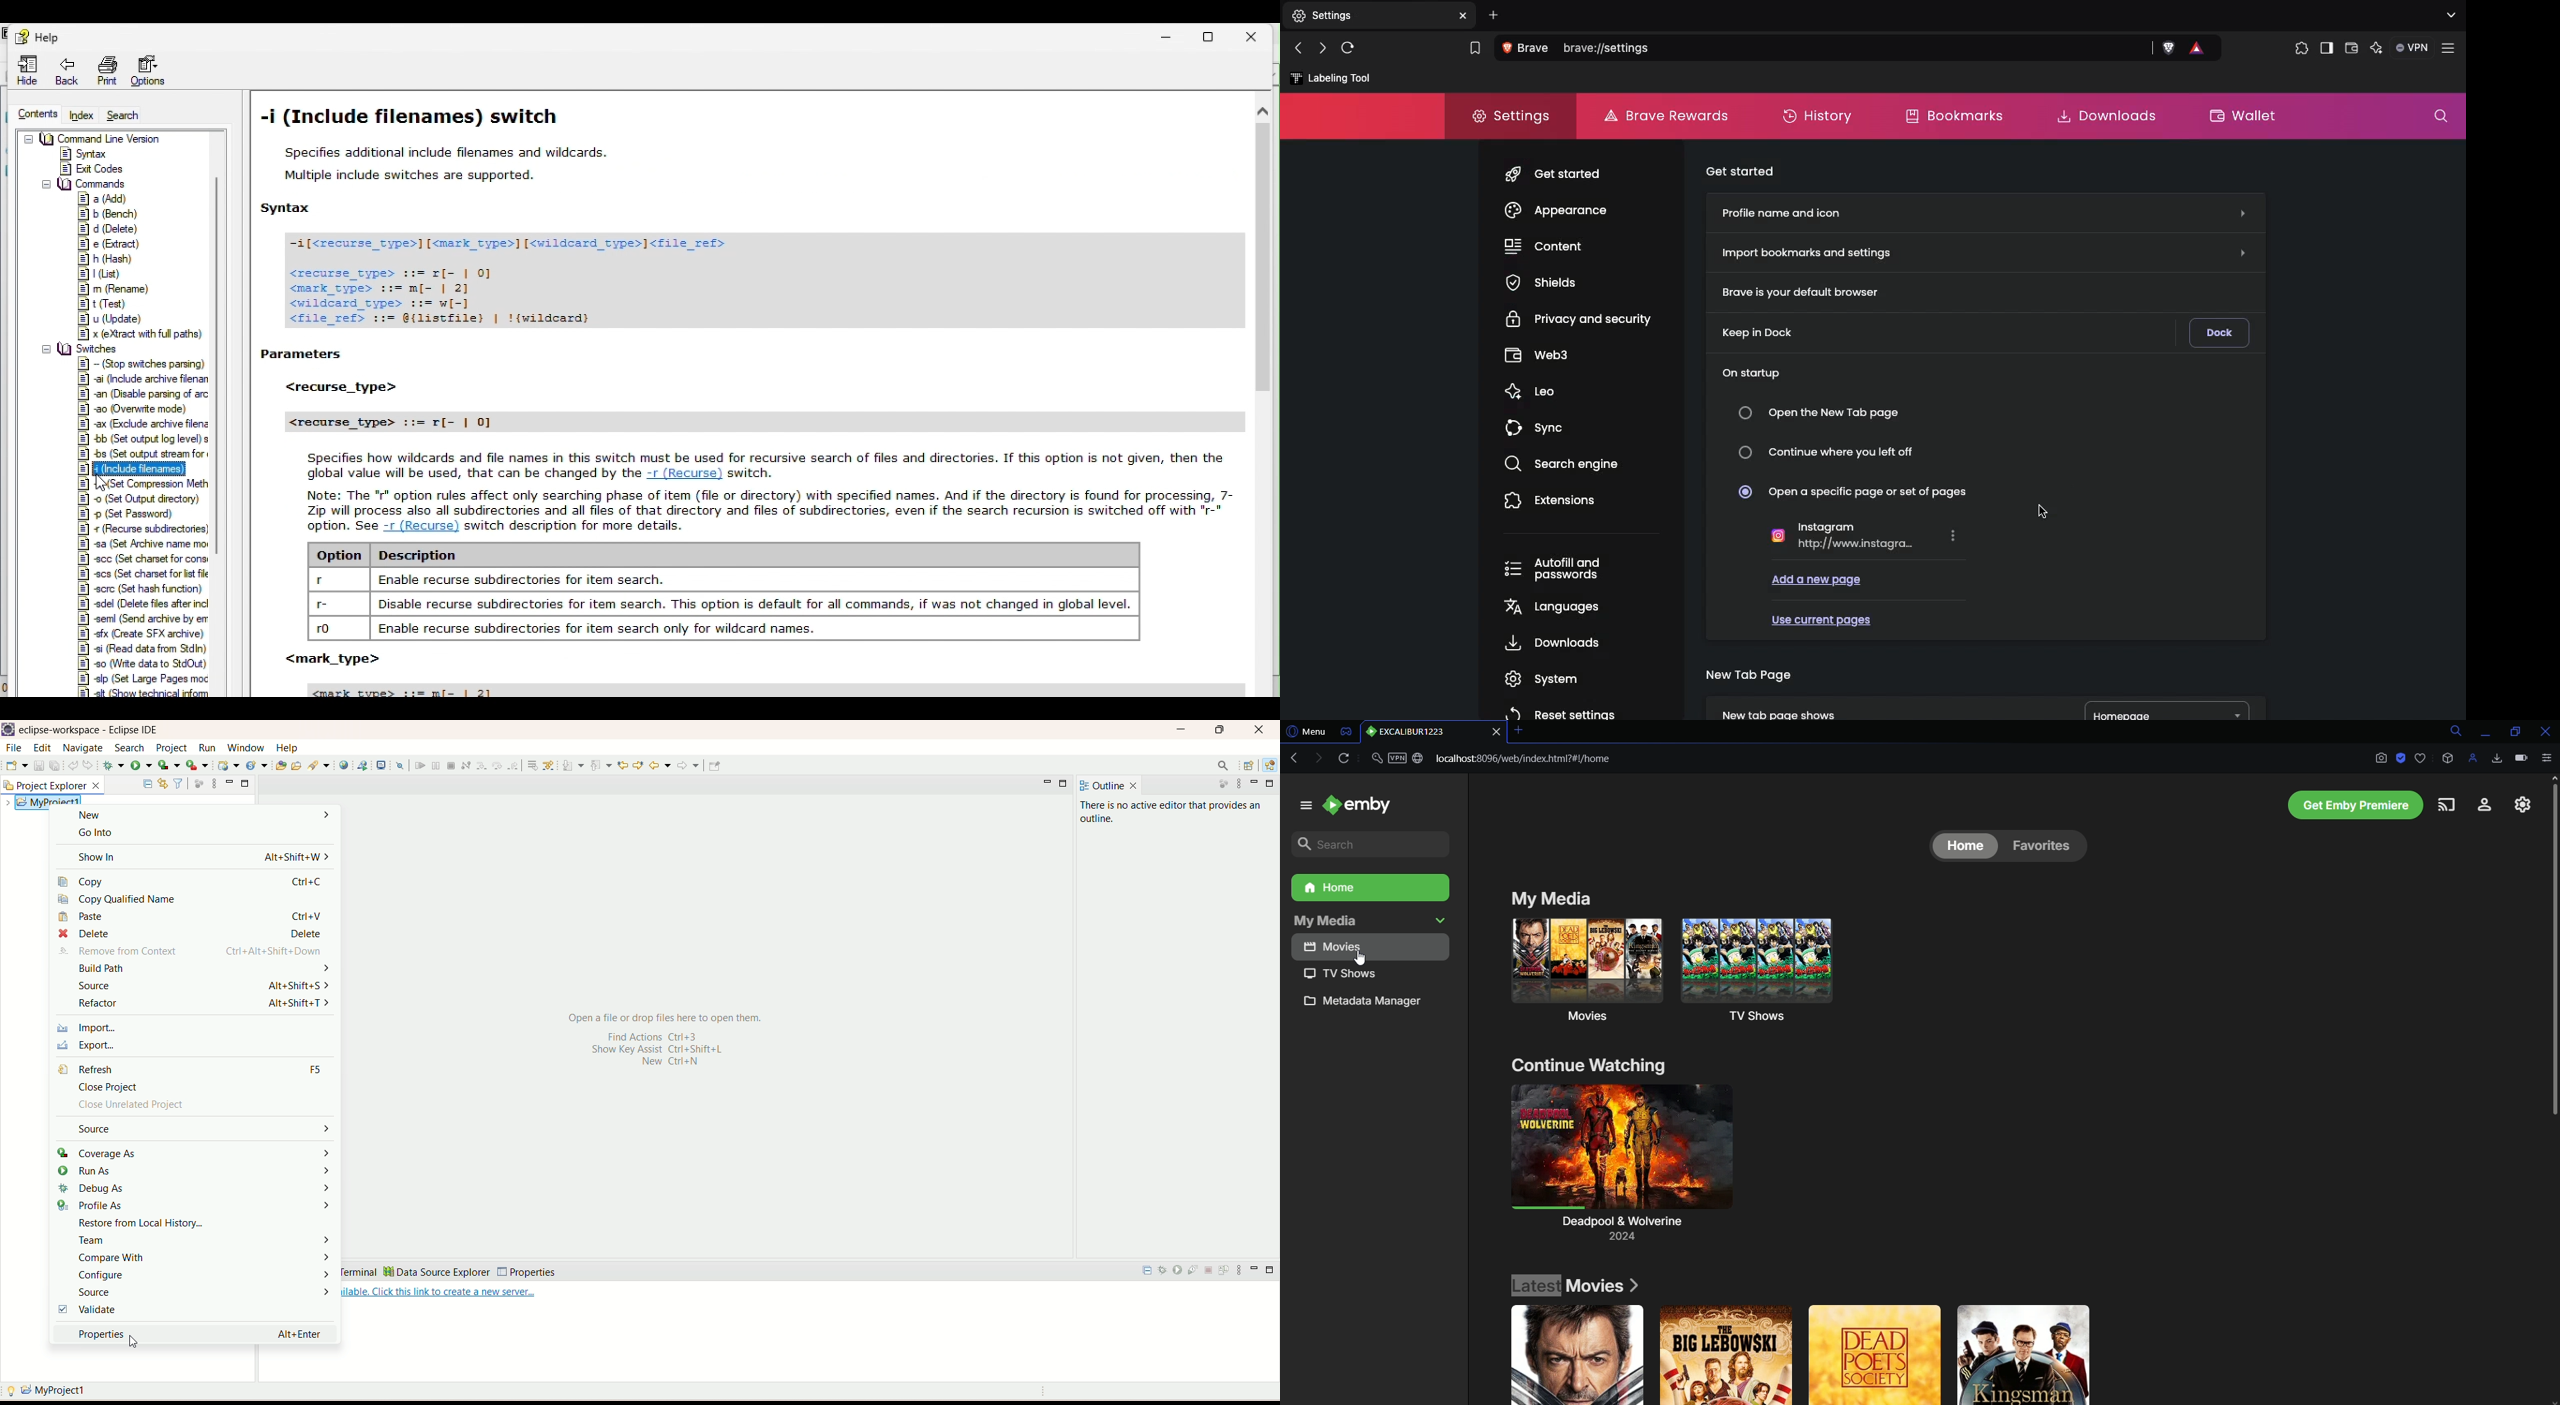 The height and width of the screenshot is (1428, 2576). What do you see at coordinates (2449, 731) in the screenshot?
I see `Search` at bounding box center [2449, 731].